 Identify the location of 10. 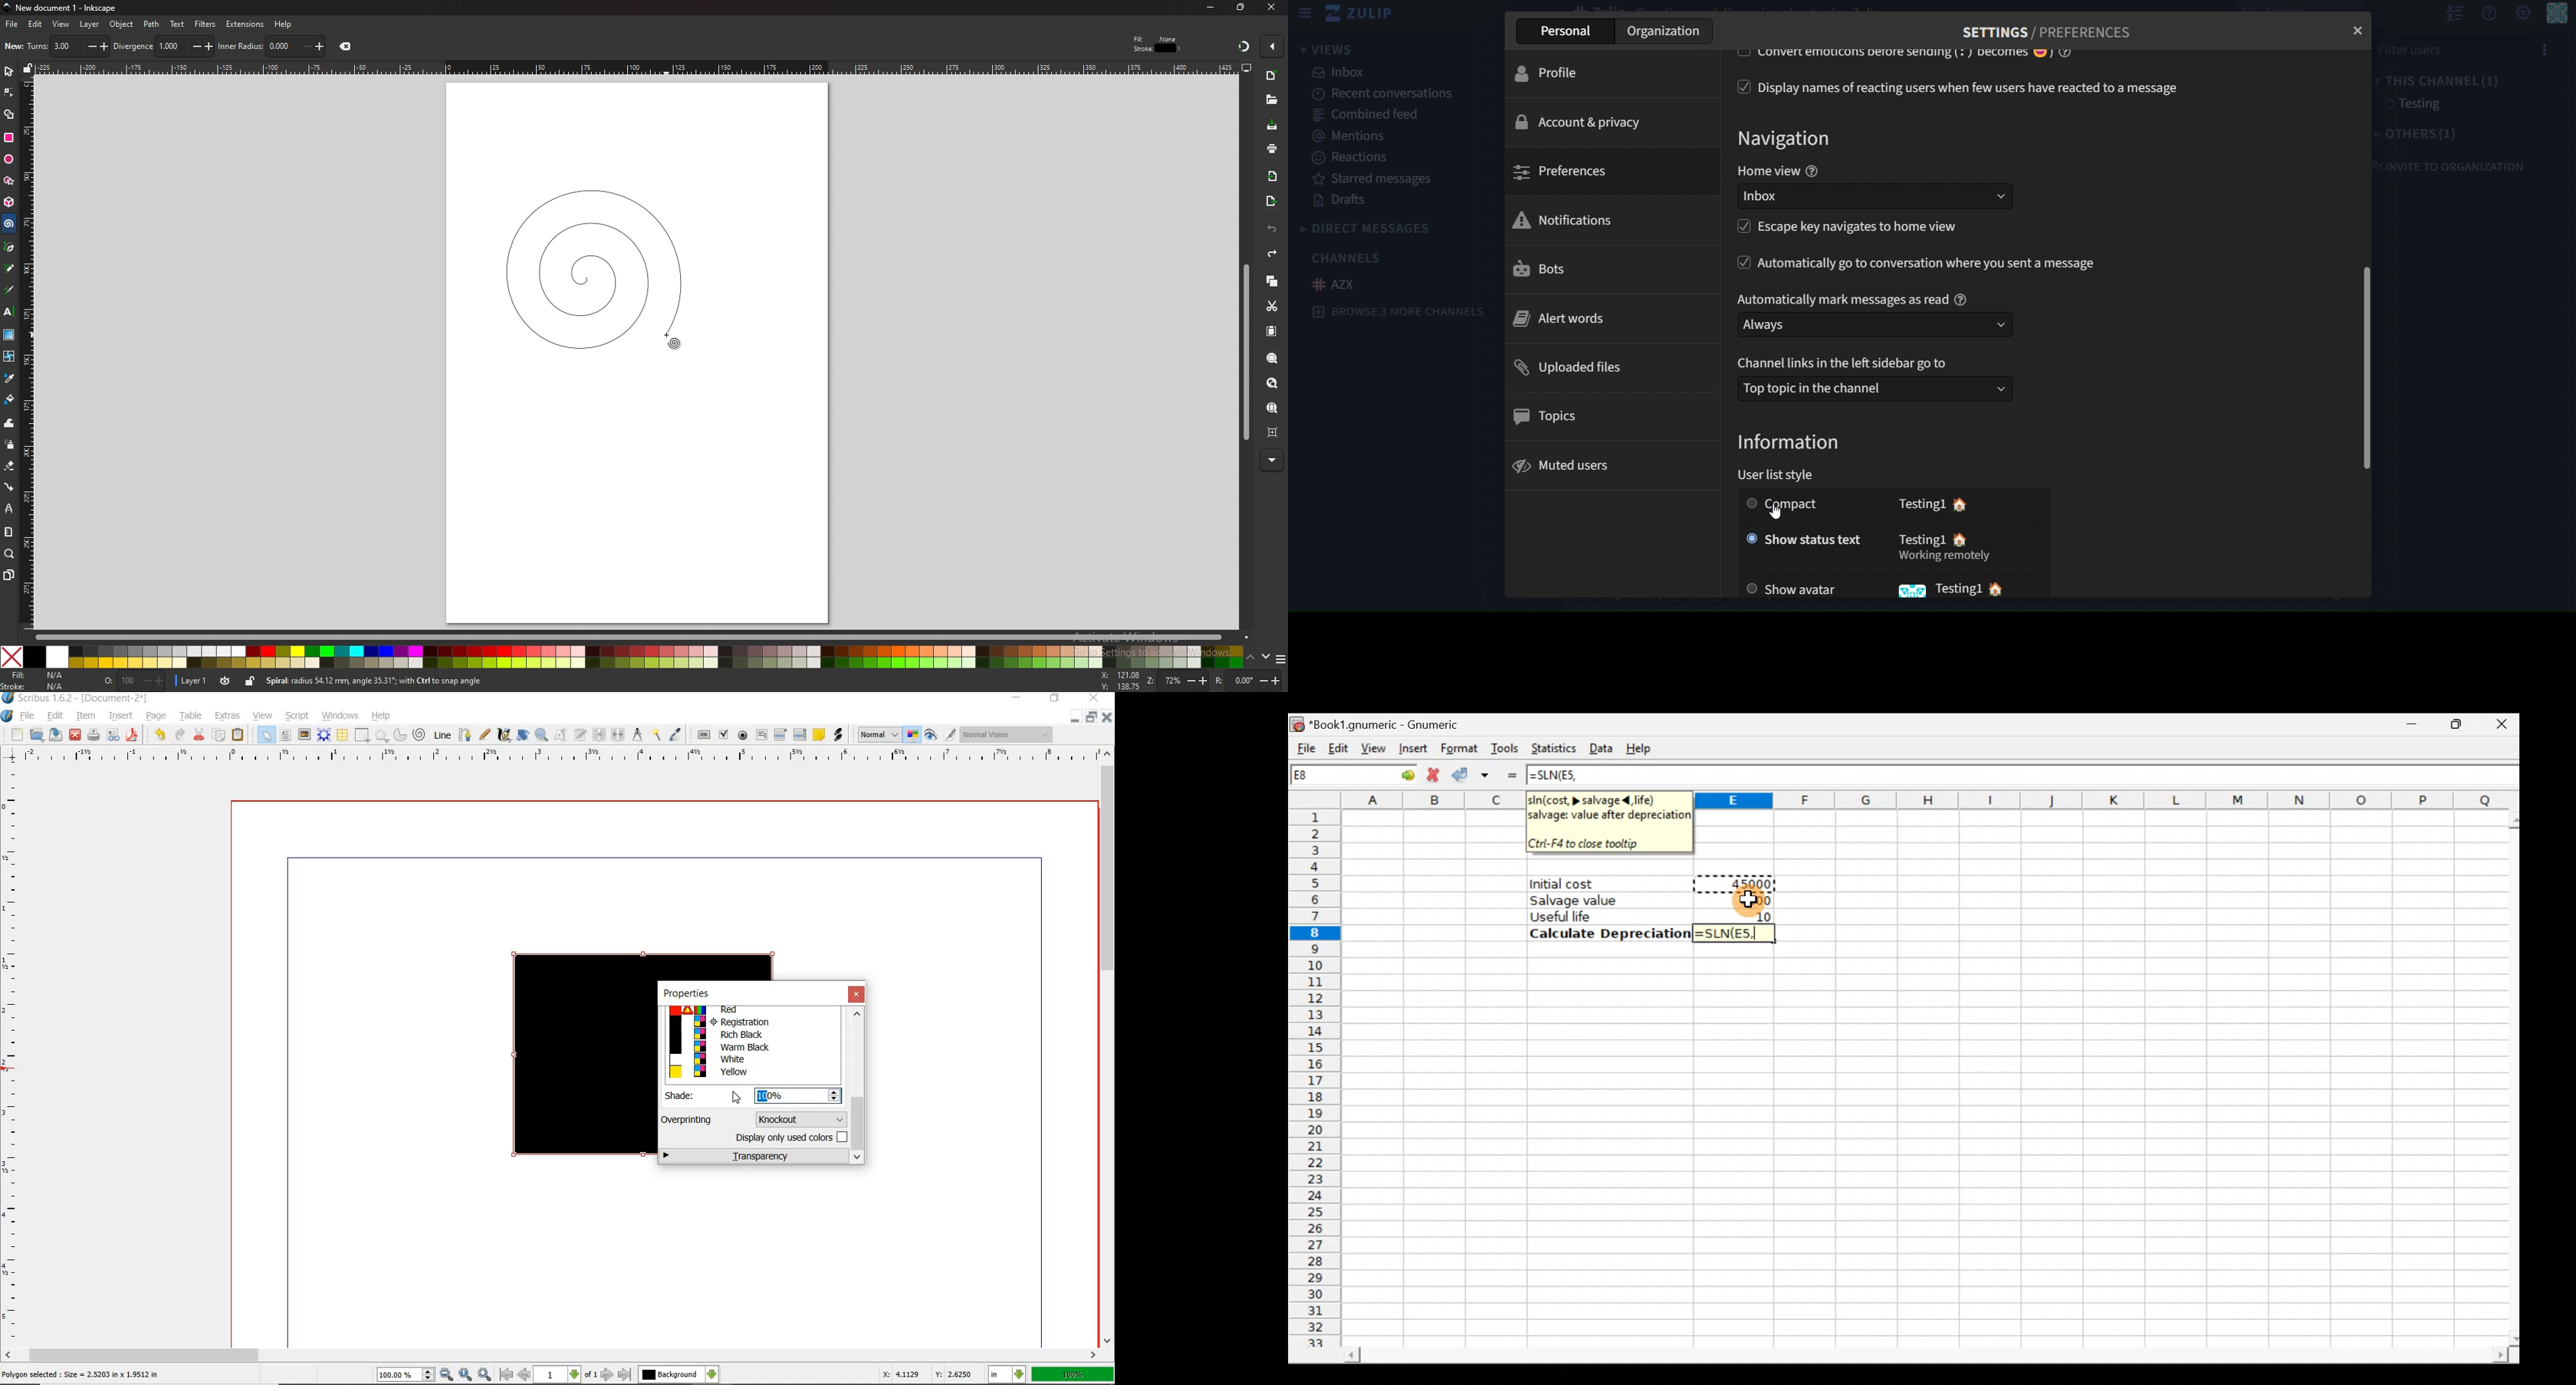
(761, 1096).